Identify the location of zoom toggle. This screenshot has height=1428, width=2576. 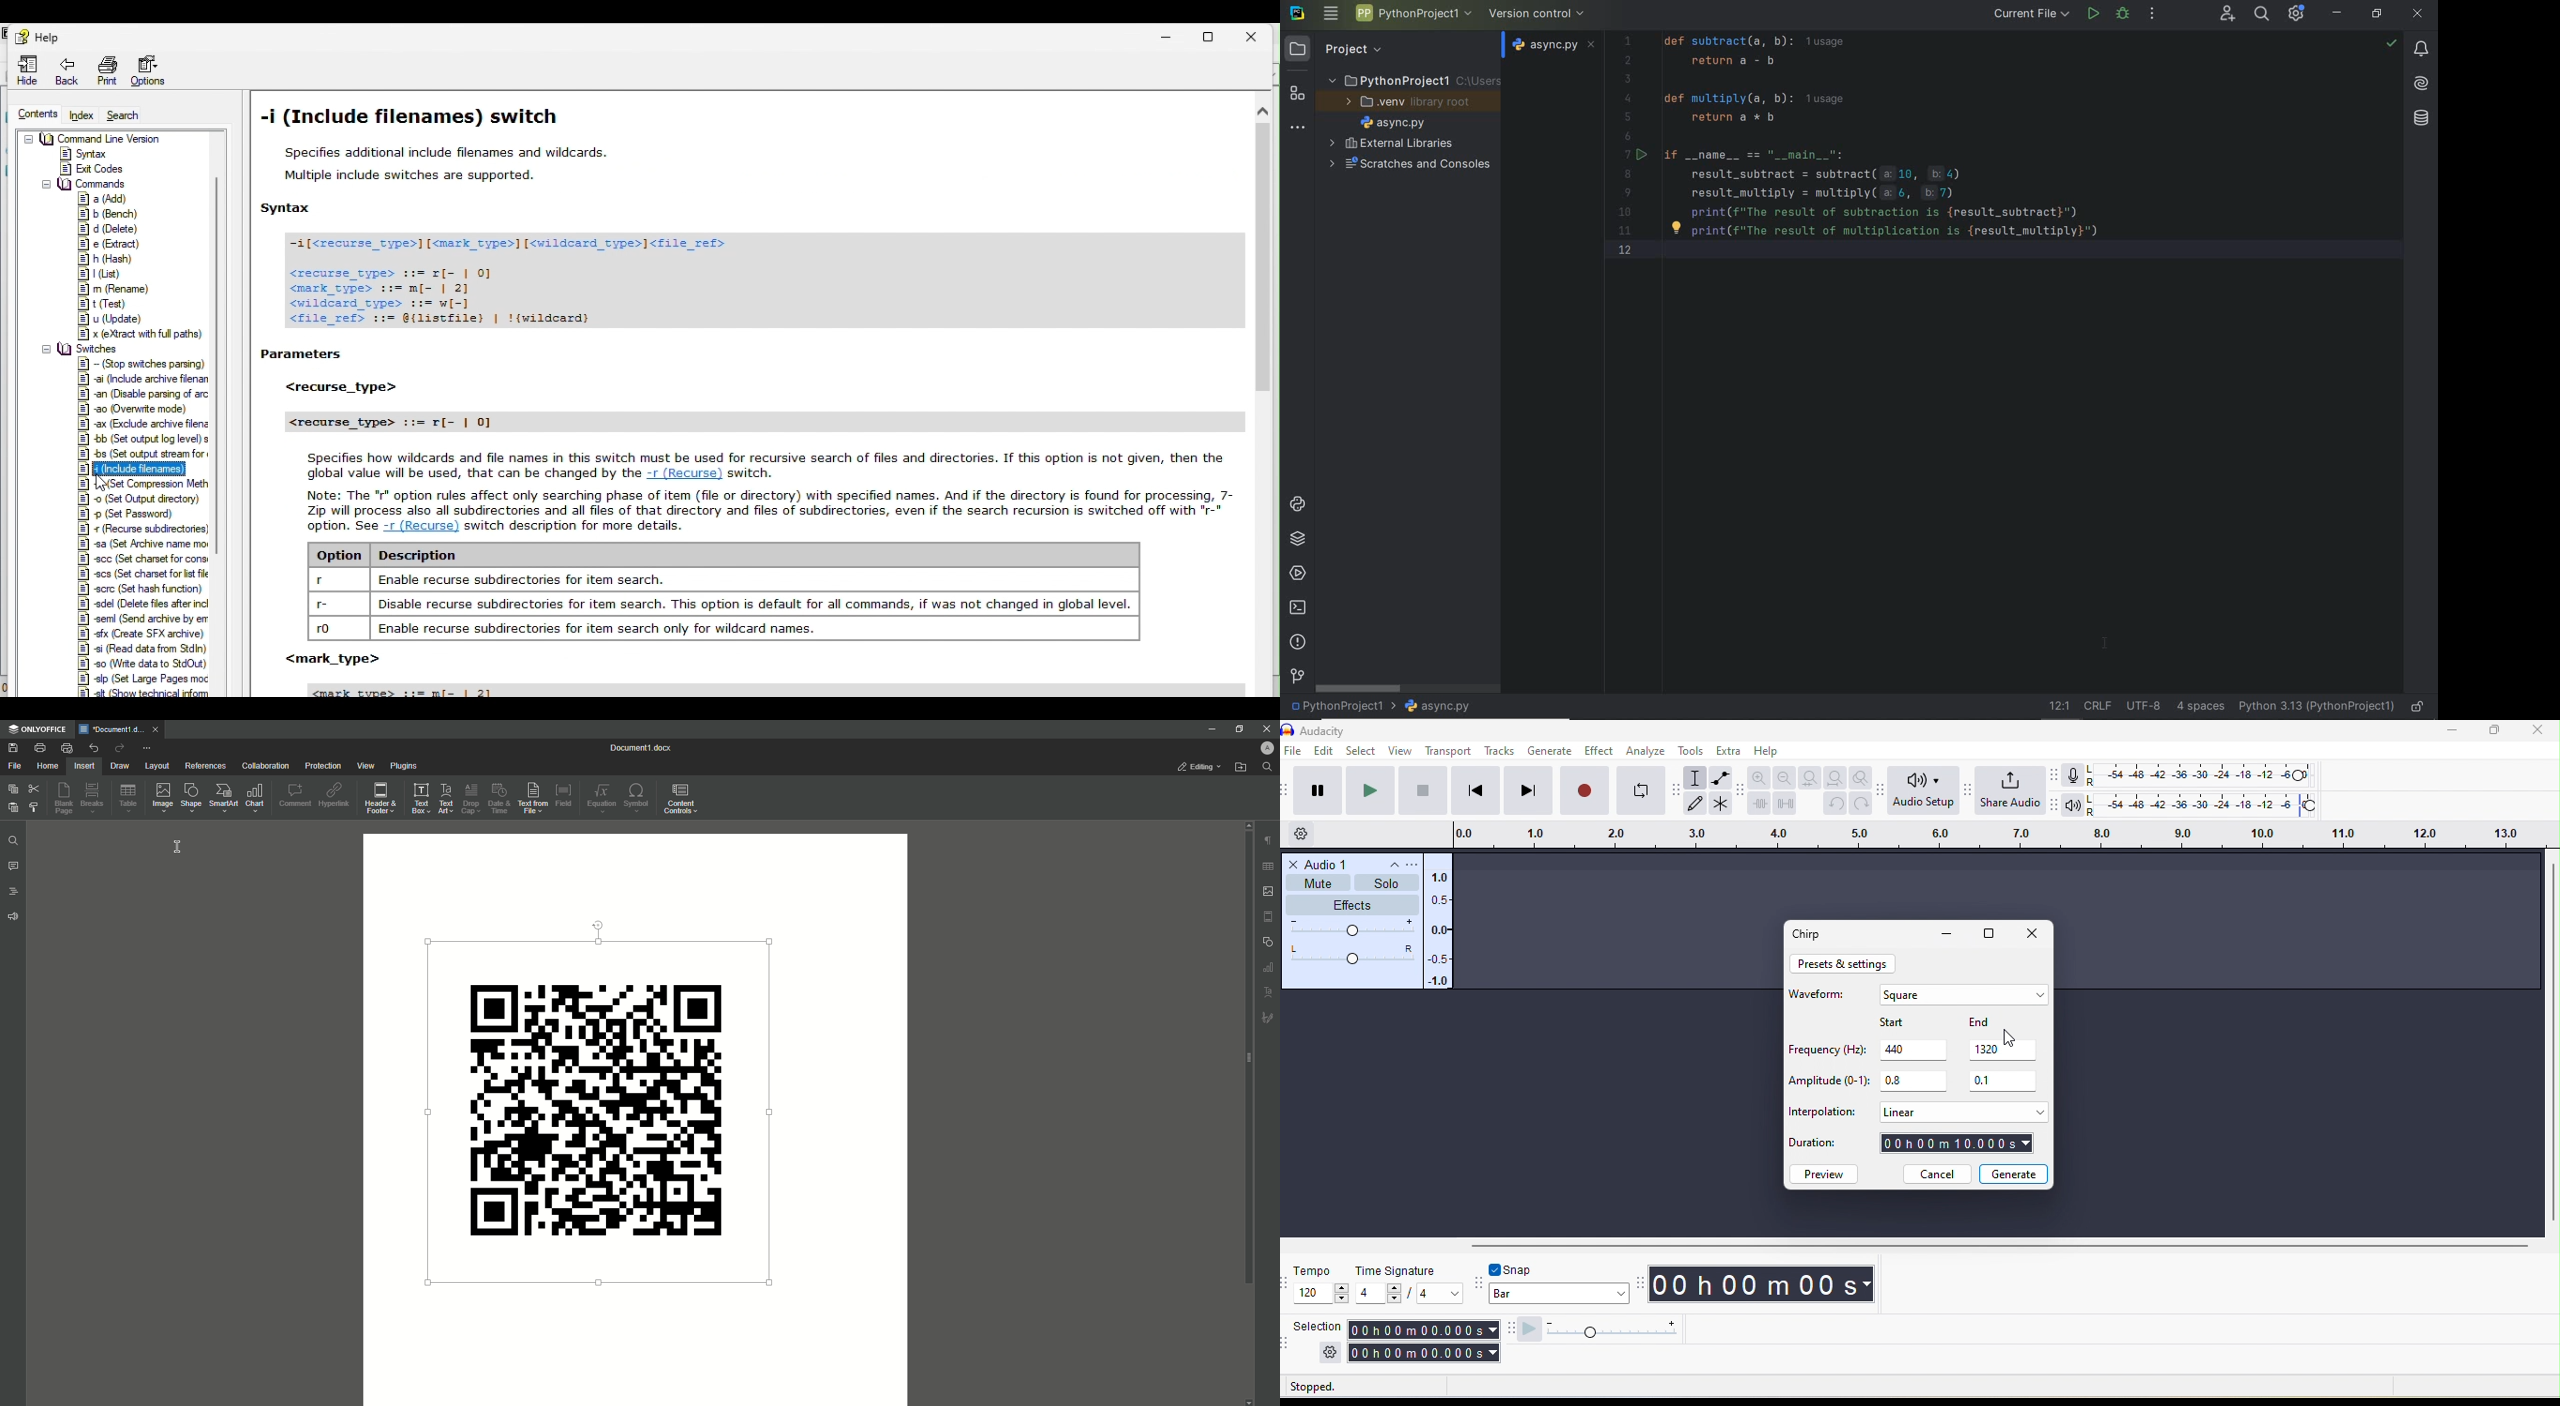
(1863, 778).